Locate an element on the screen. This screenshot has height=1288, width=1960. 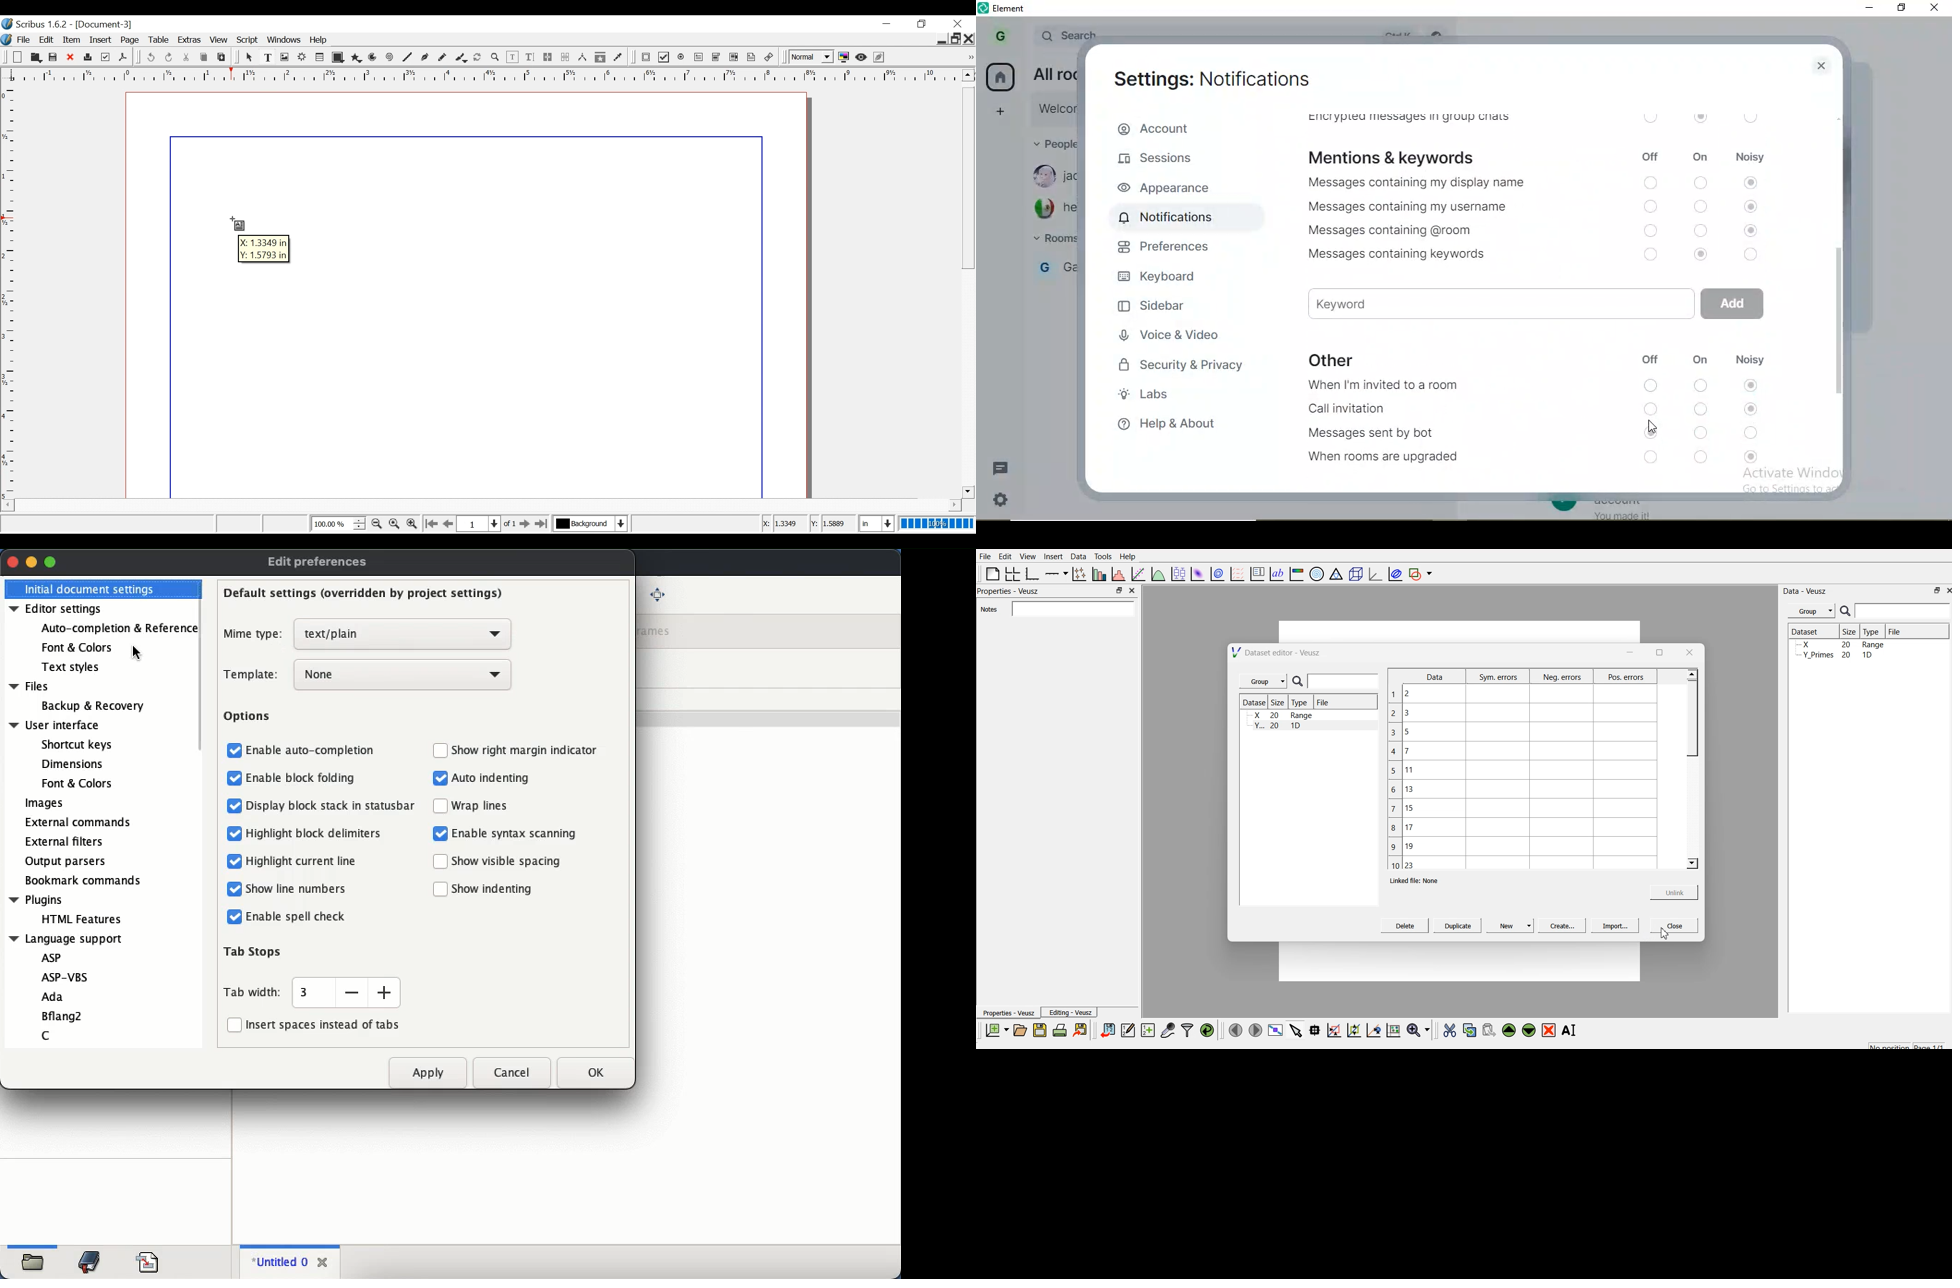
 is located at coordinates (1754, 206).